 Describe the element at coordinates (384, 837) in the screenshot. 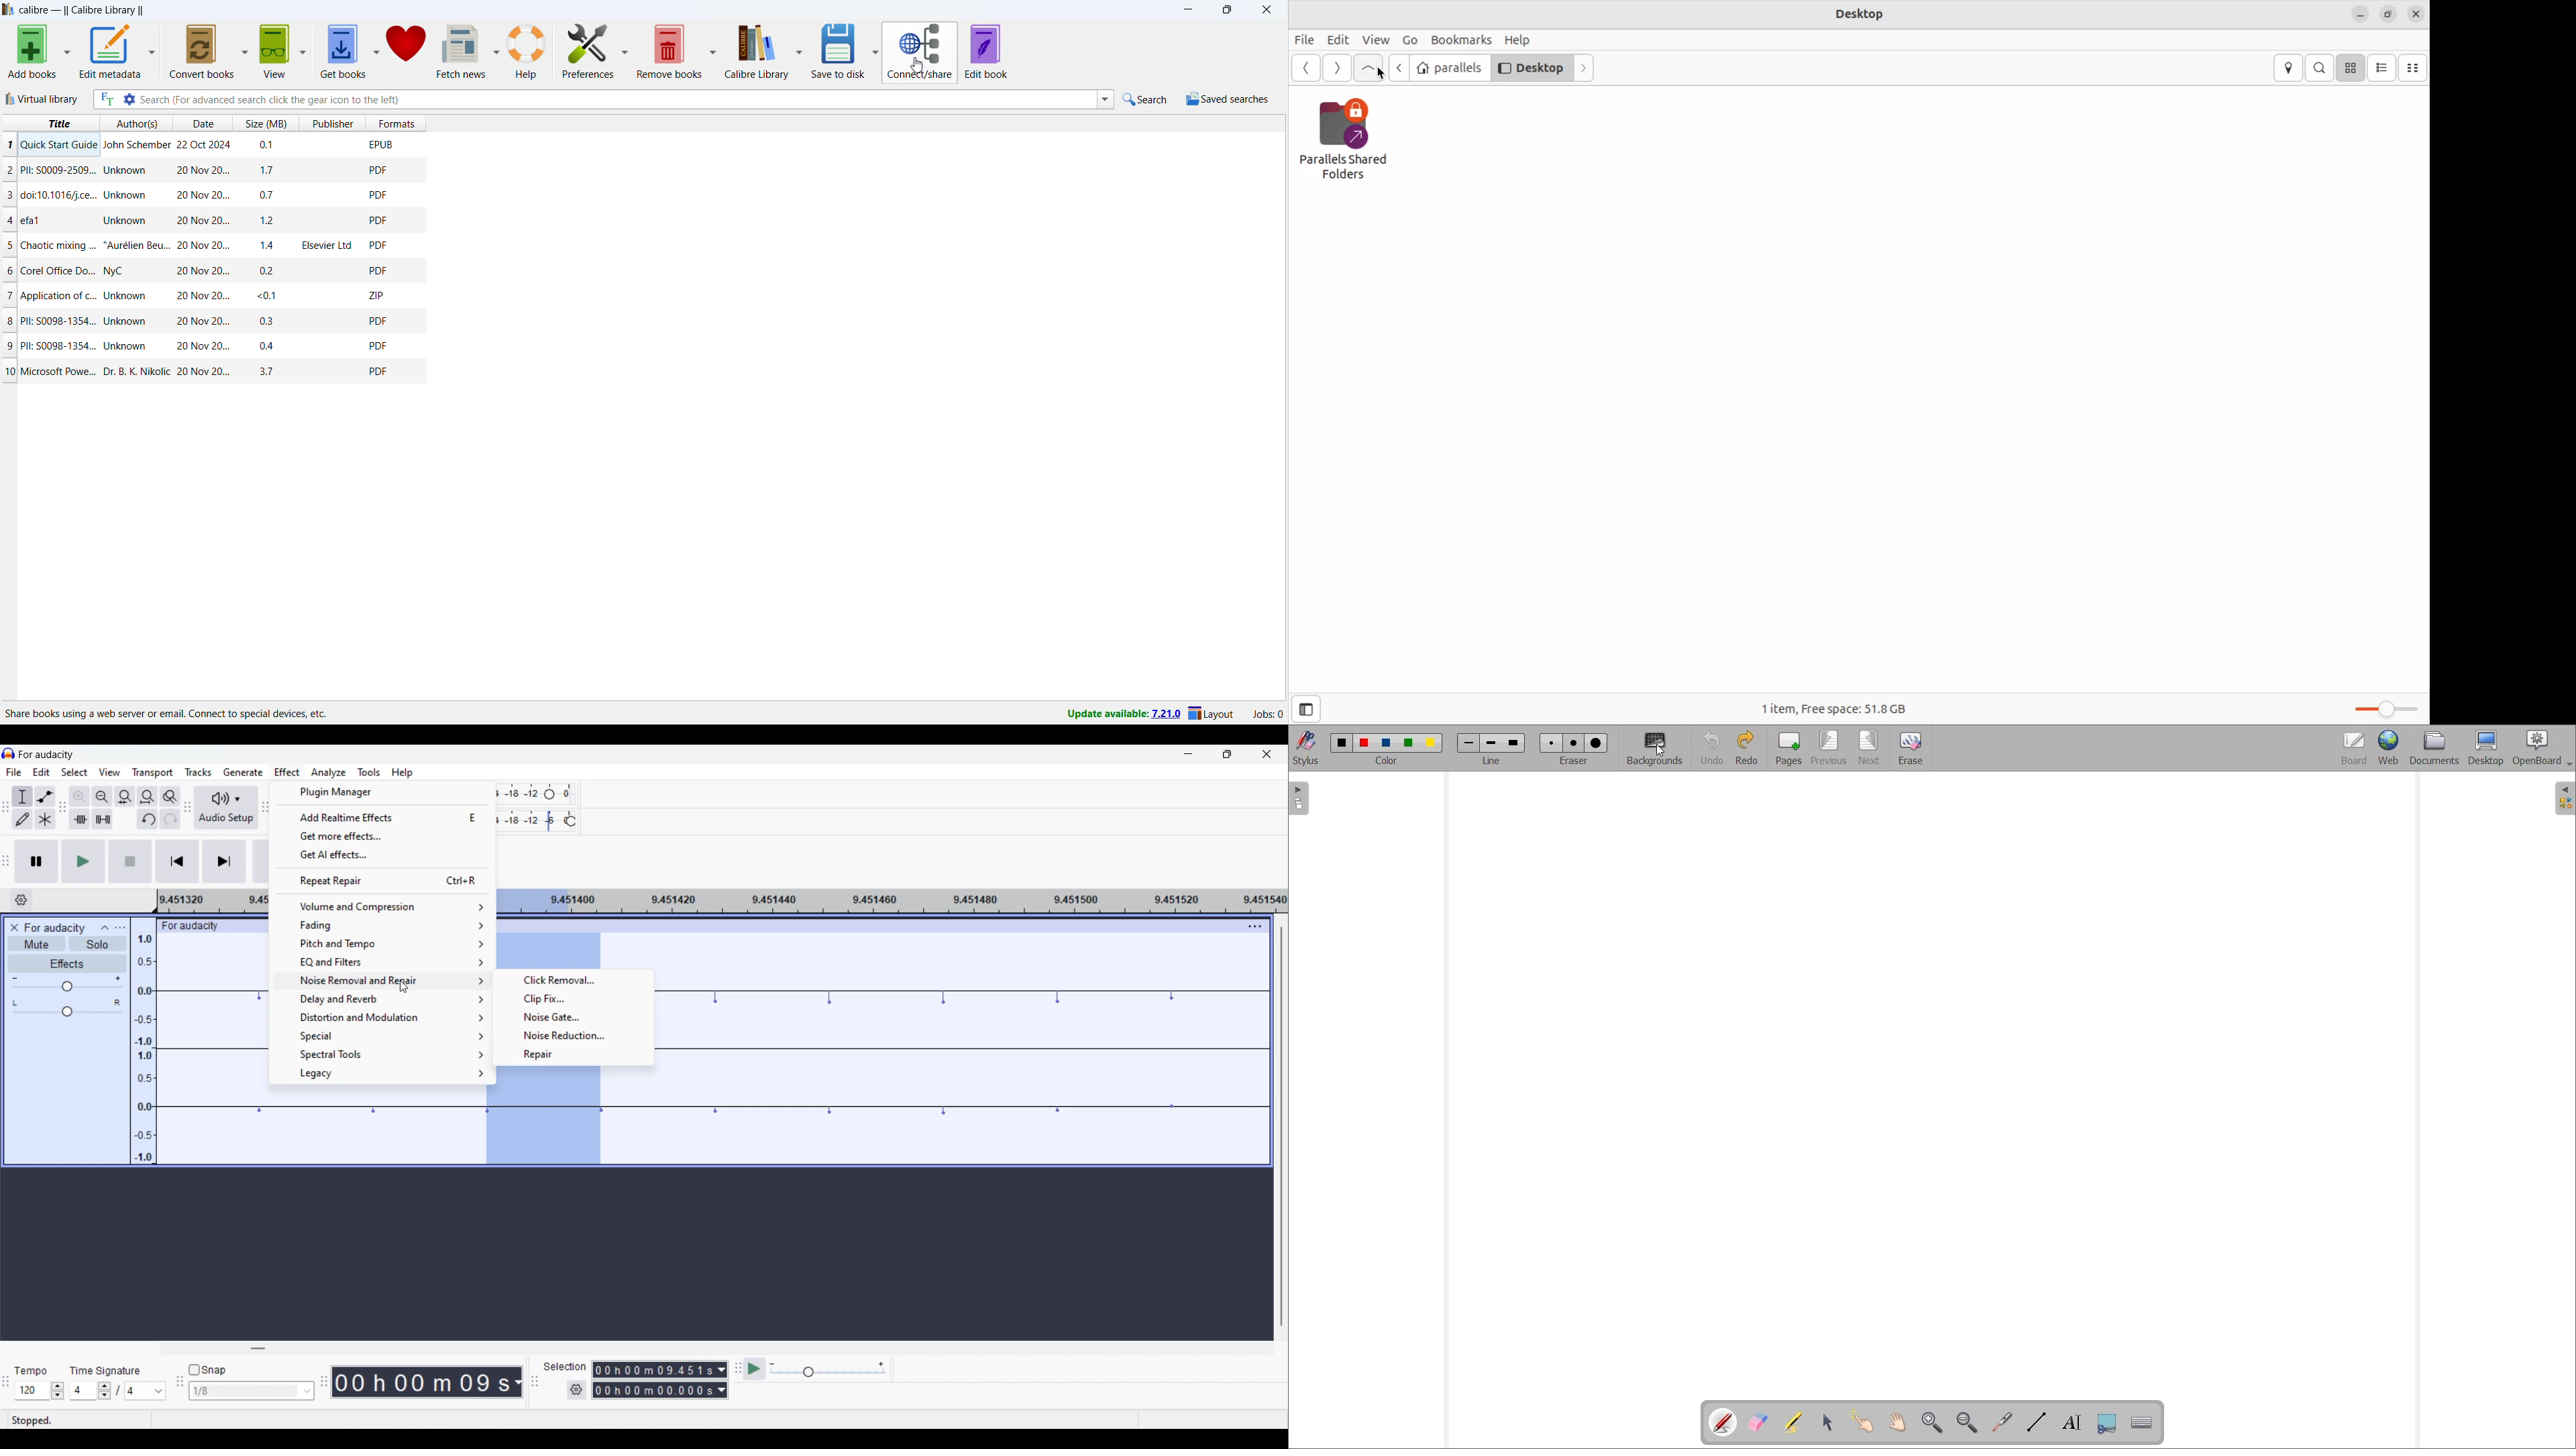

I see `Get more effects` at that location.